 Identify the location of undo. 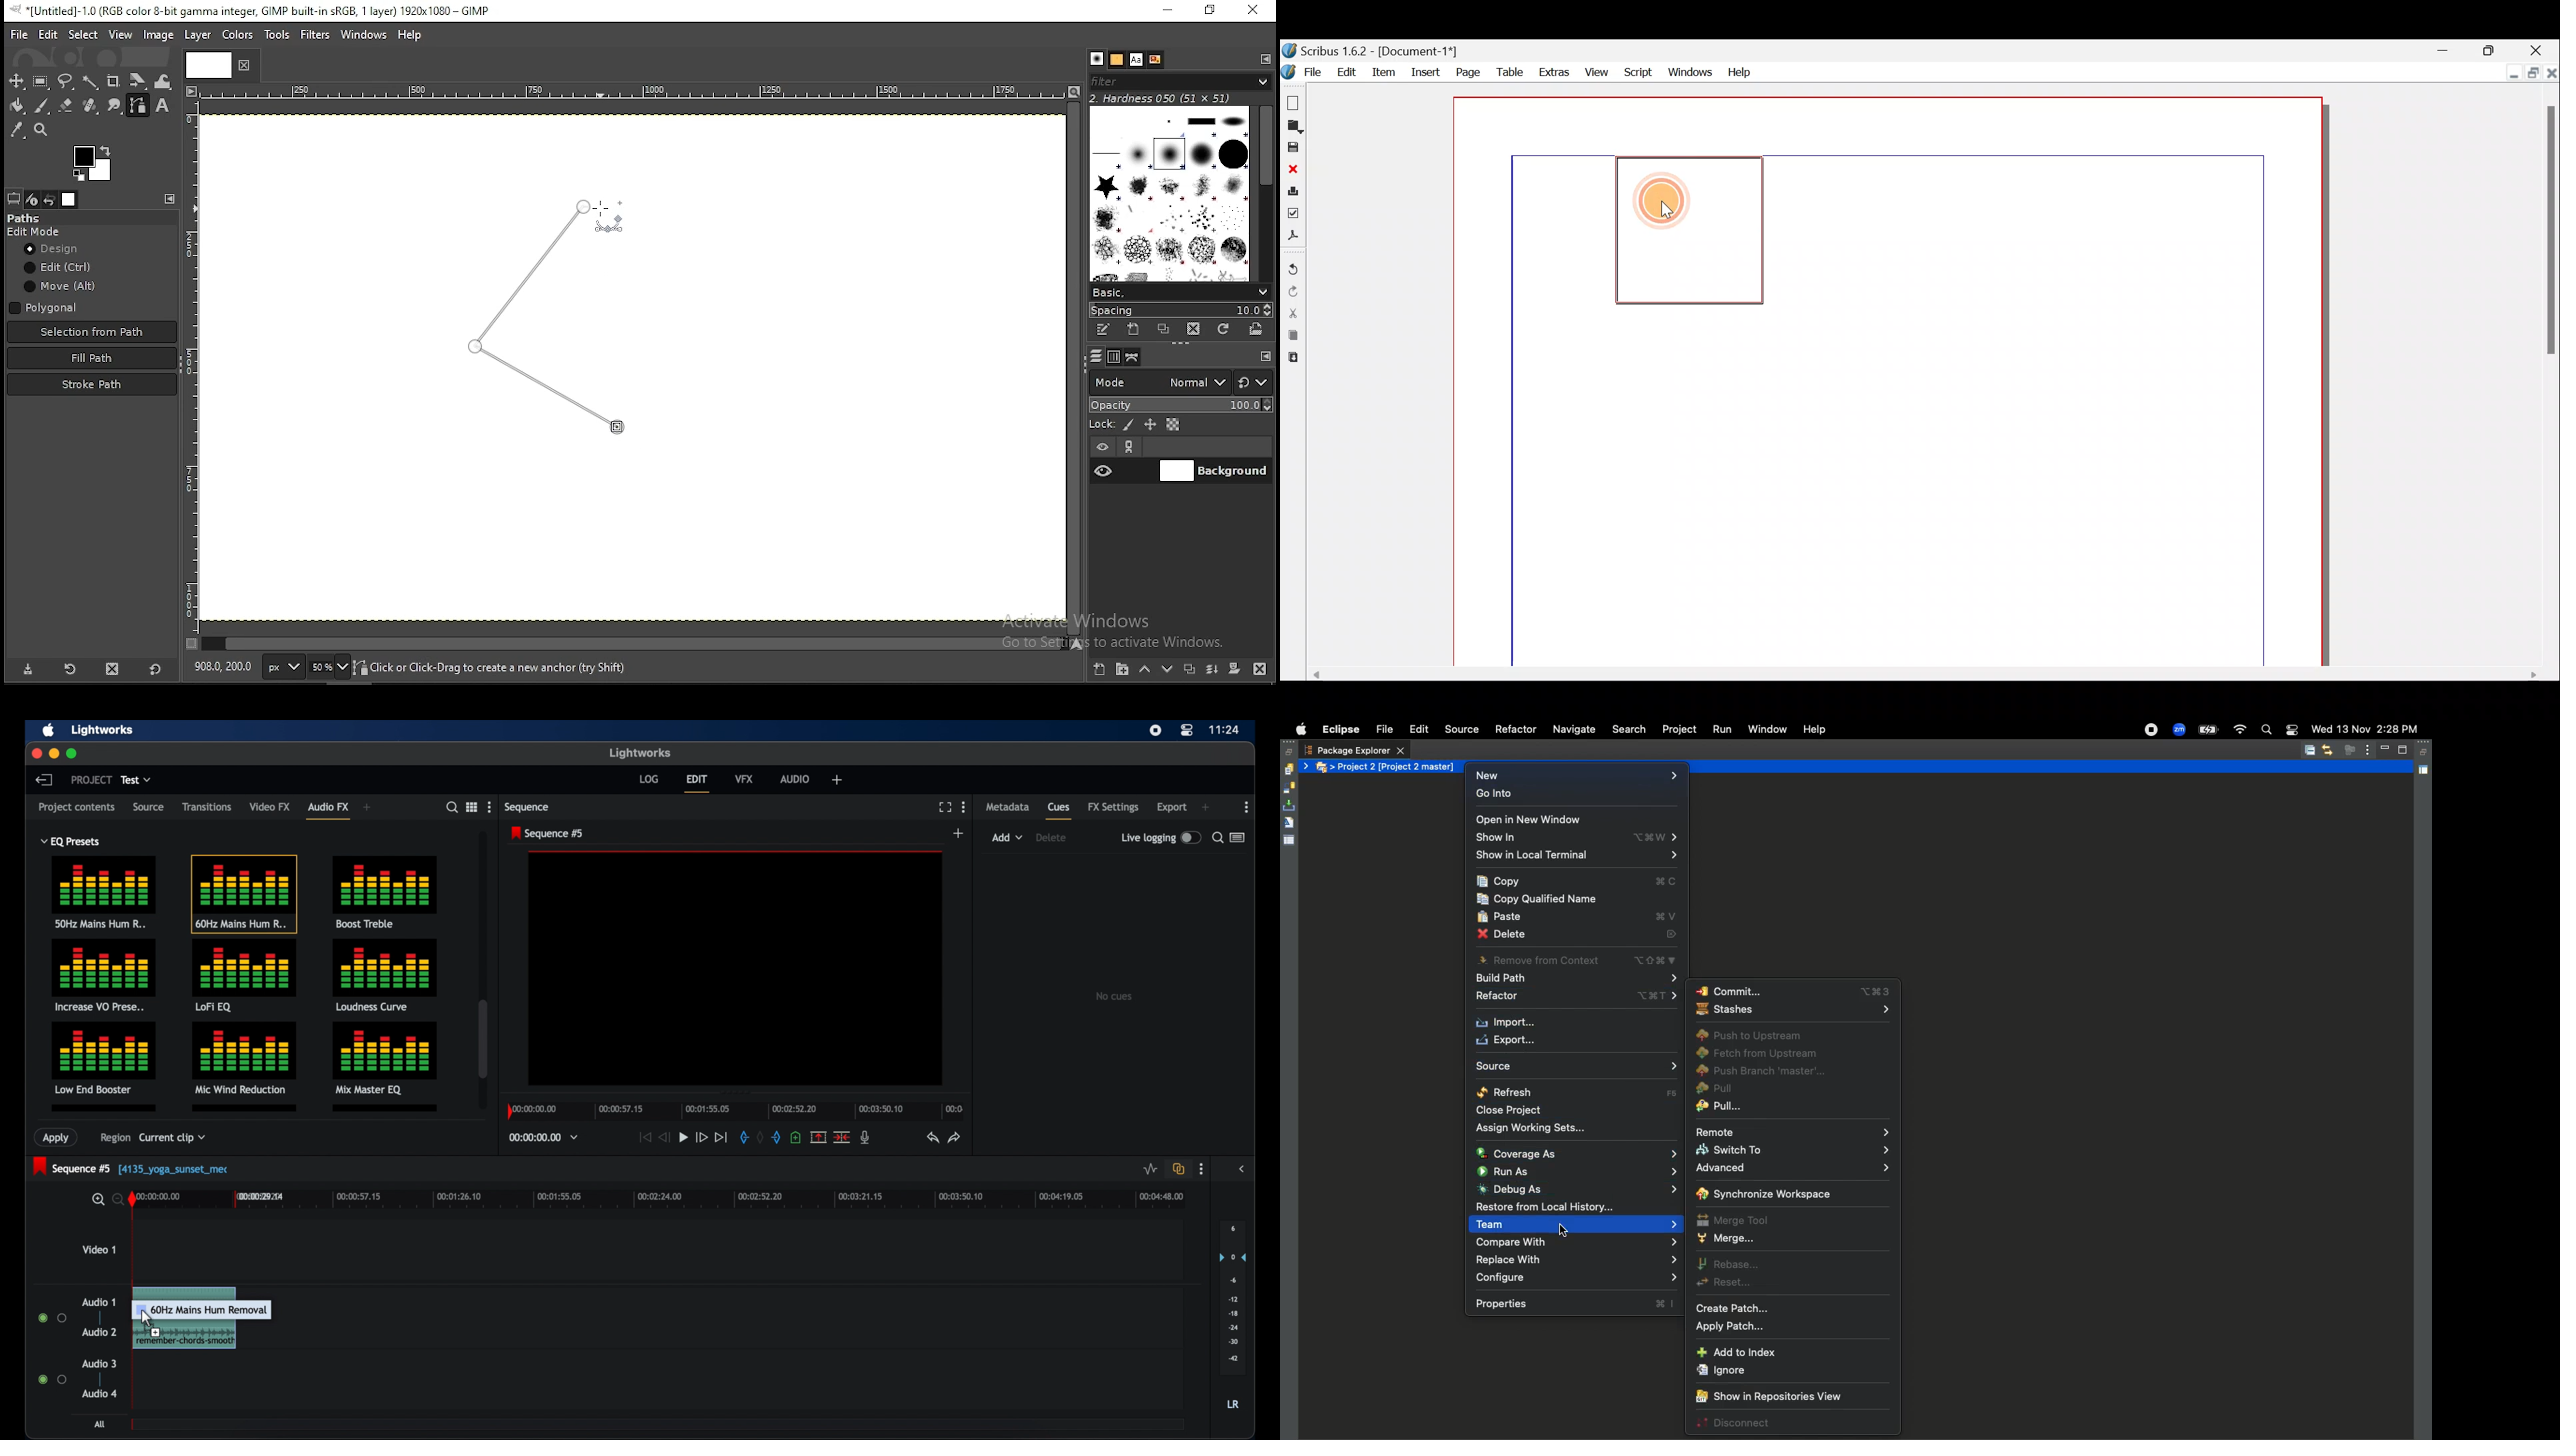
(931, 1137).